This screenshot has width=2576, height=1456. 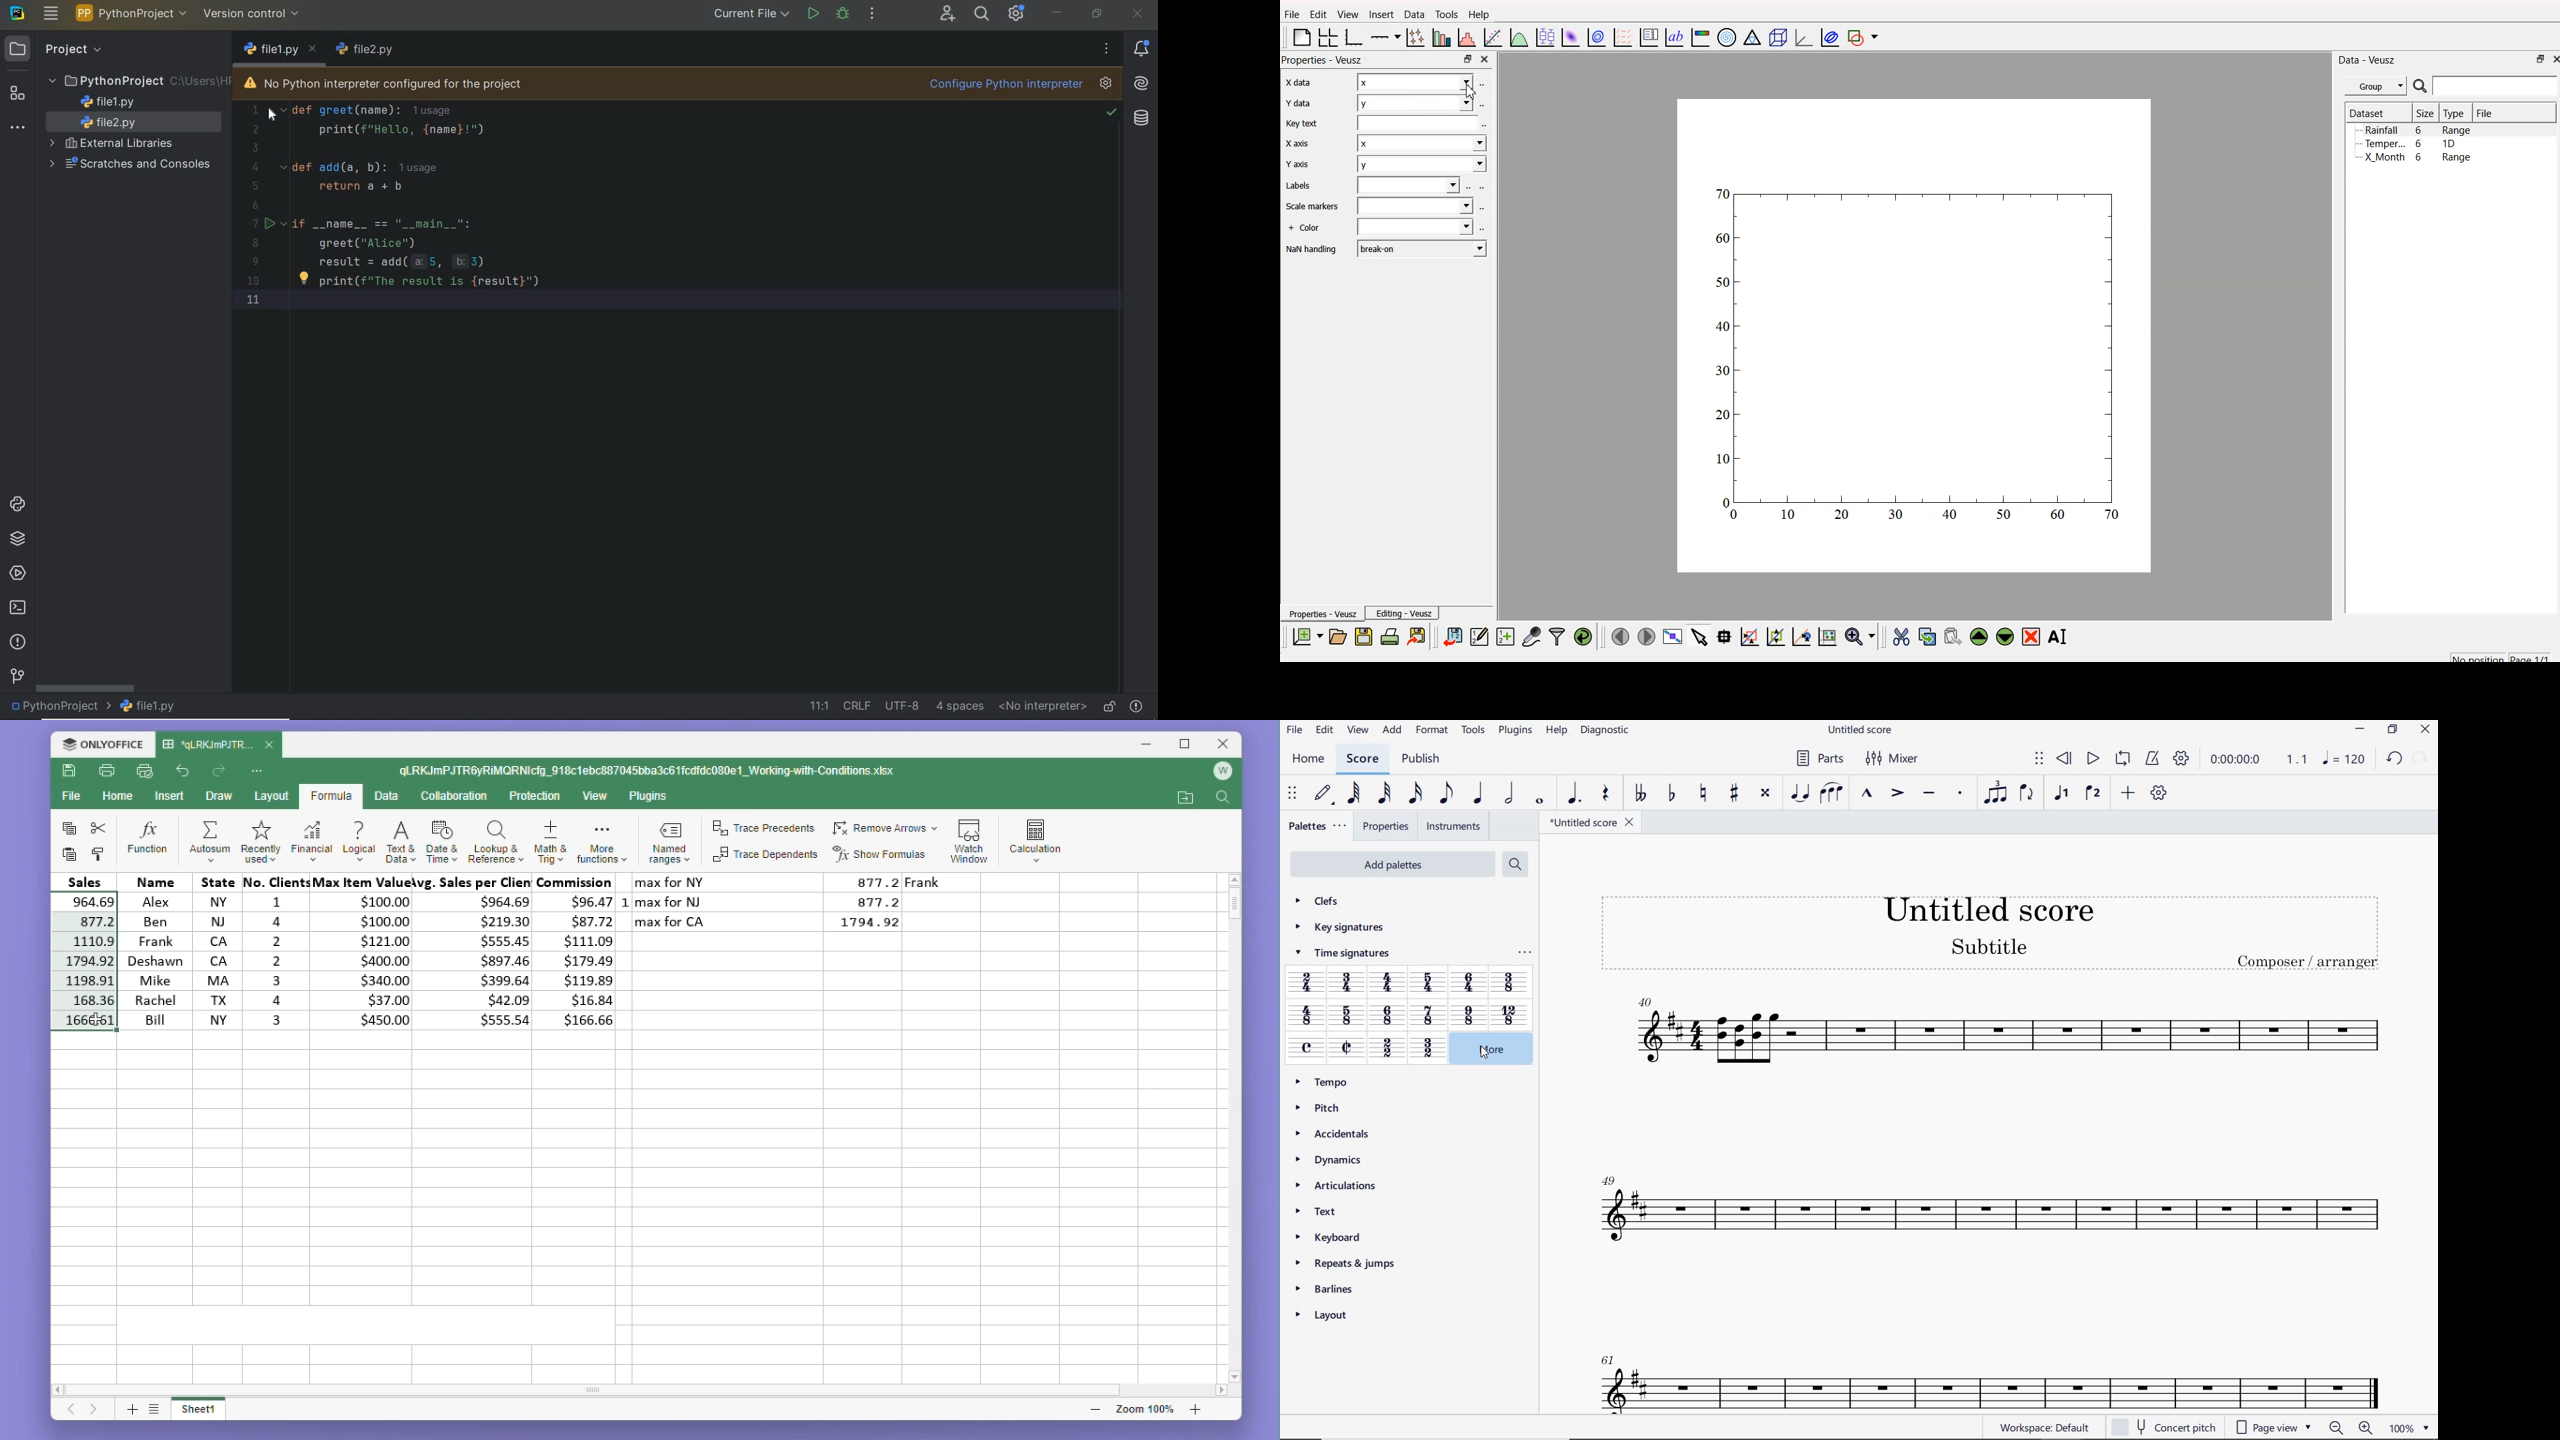 I want to click on ZOOM OUT OR ZOOM IN, so click(x=2350, y=1427).